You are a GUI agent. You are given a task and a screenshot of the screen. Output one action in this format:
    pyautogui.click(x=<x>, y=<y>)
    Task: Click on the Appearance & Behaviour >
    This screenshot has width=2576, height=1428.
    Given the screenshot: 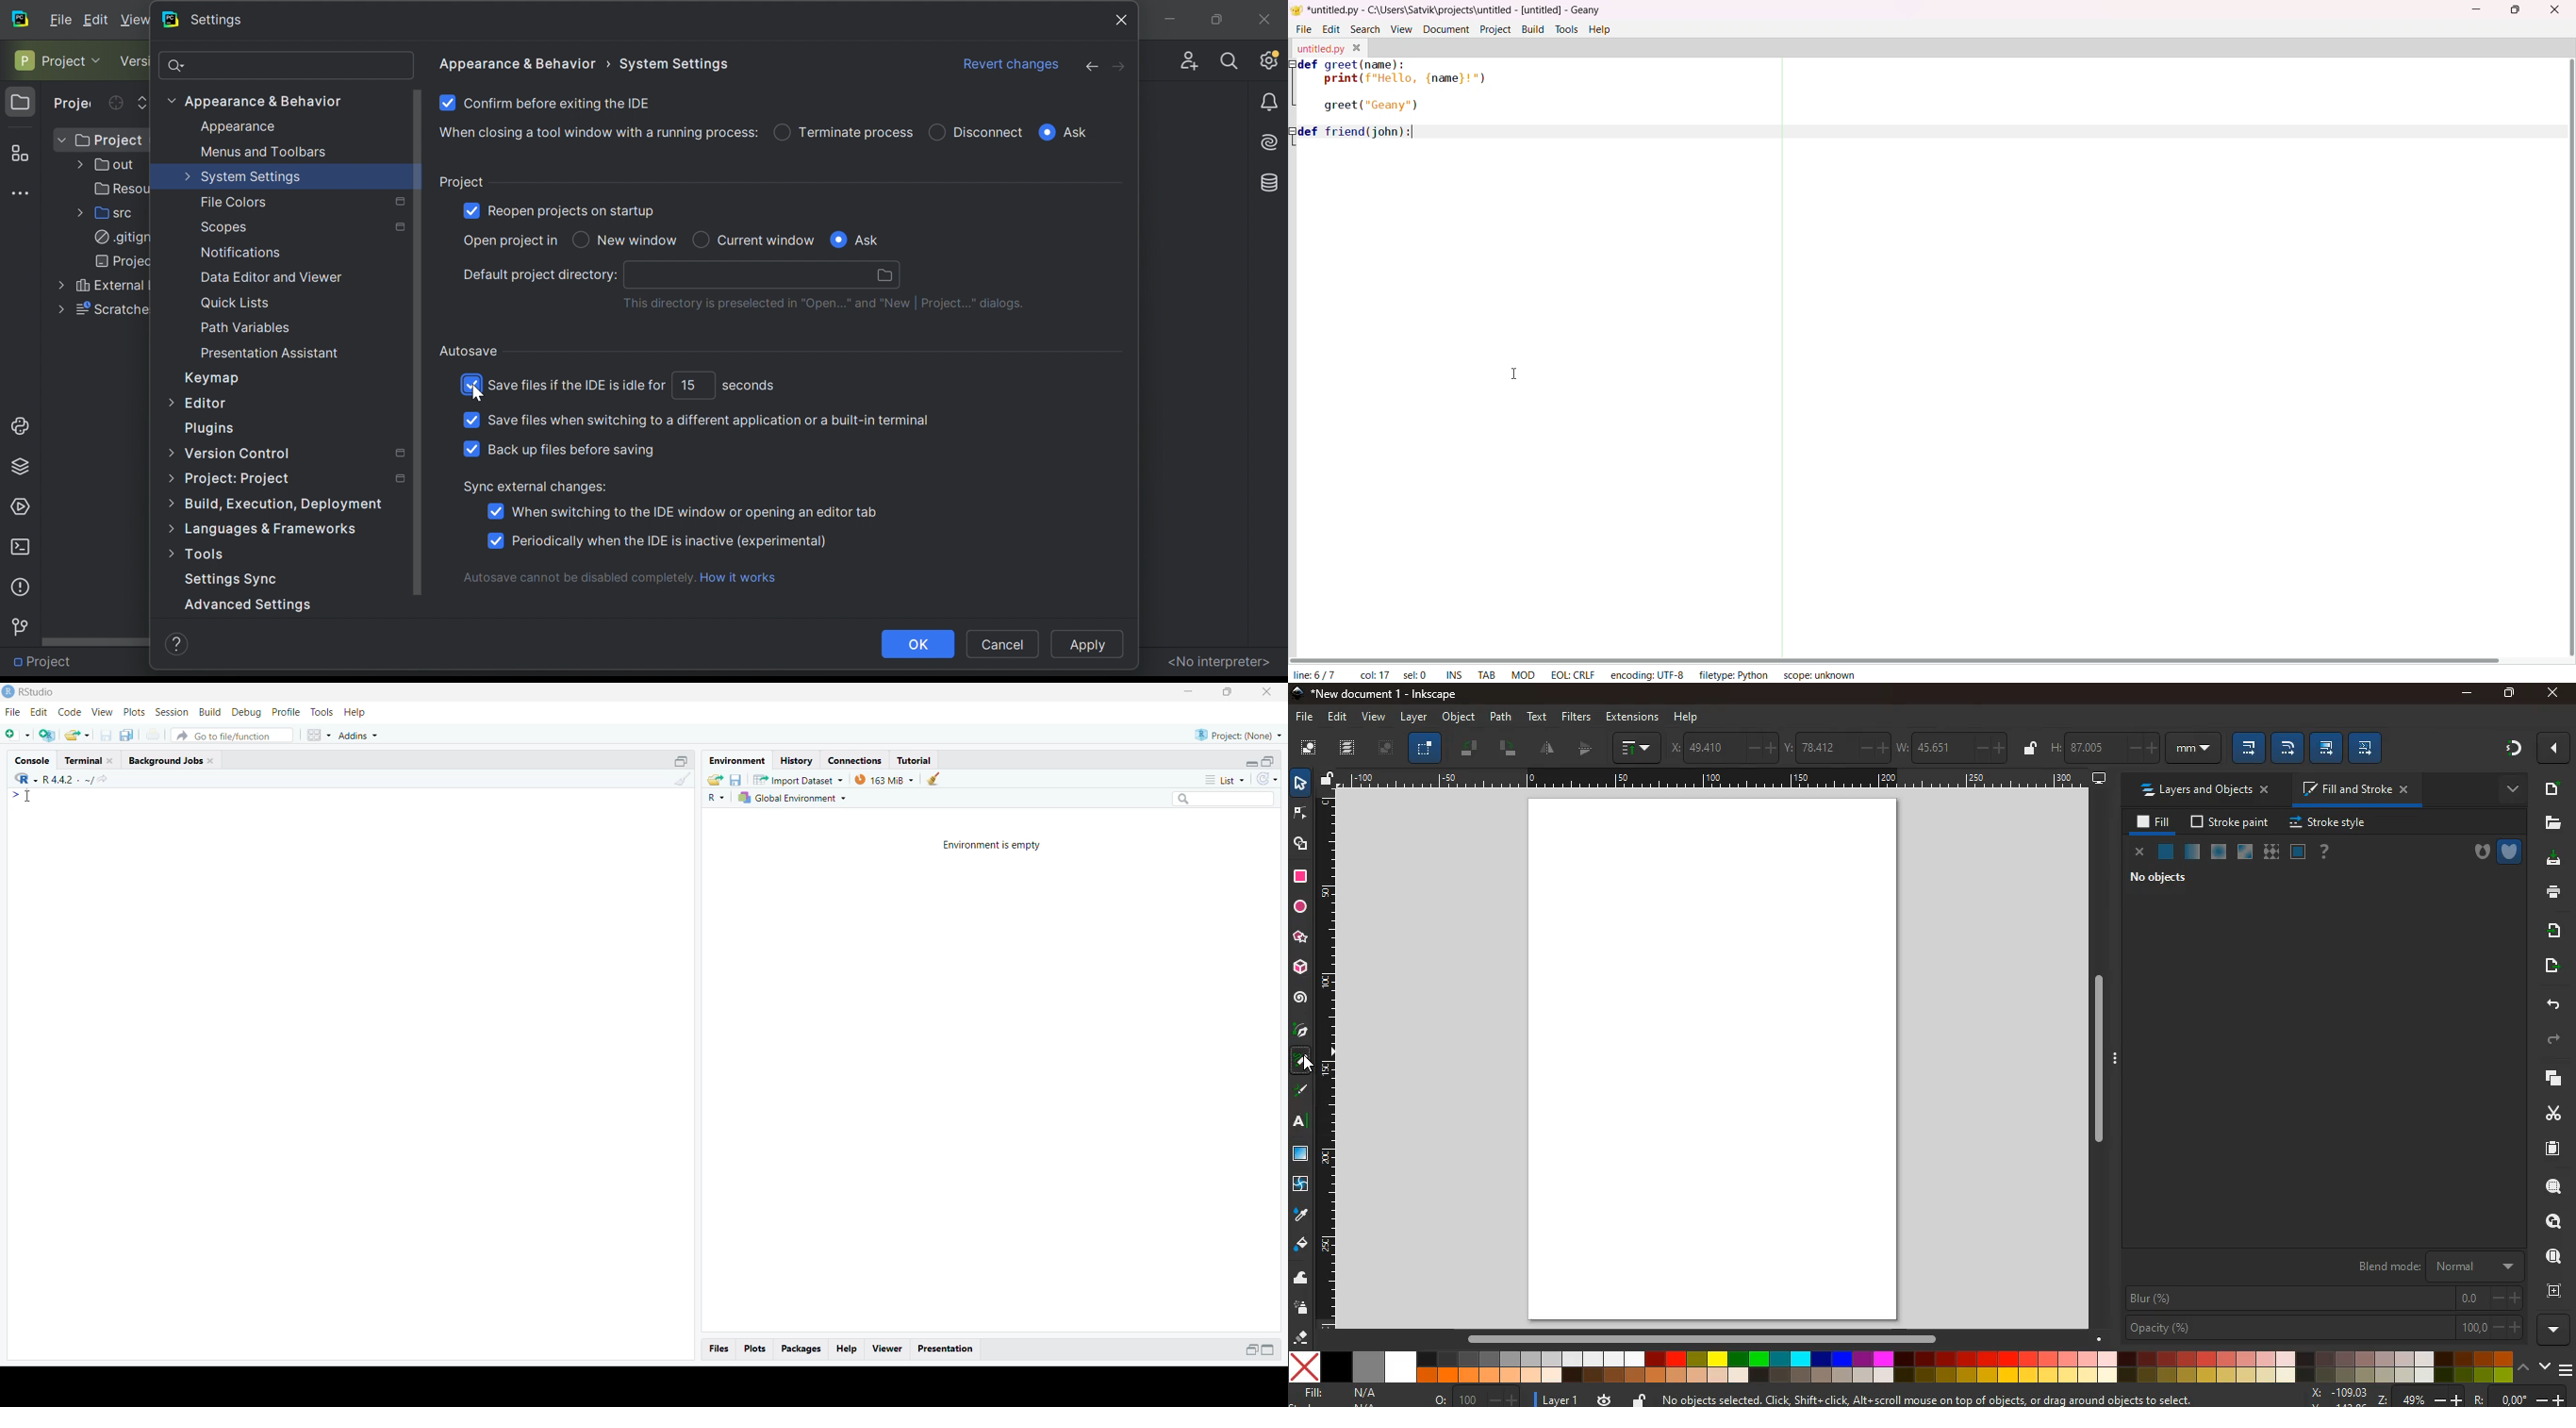 What is the action you would take?
    pyautogui.click(x=519, y=63)
    